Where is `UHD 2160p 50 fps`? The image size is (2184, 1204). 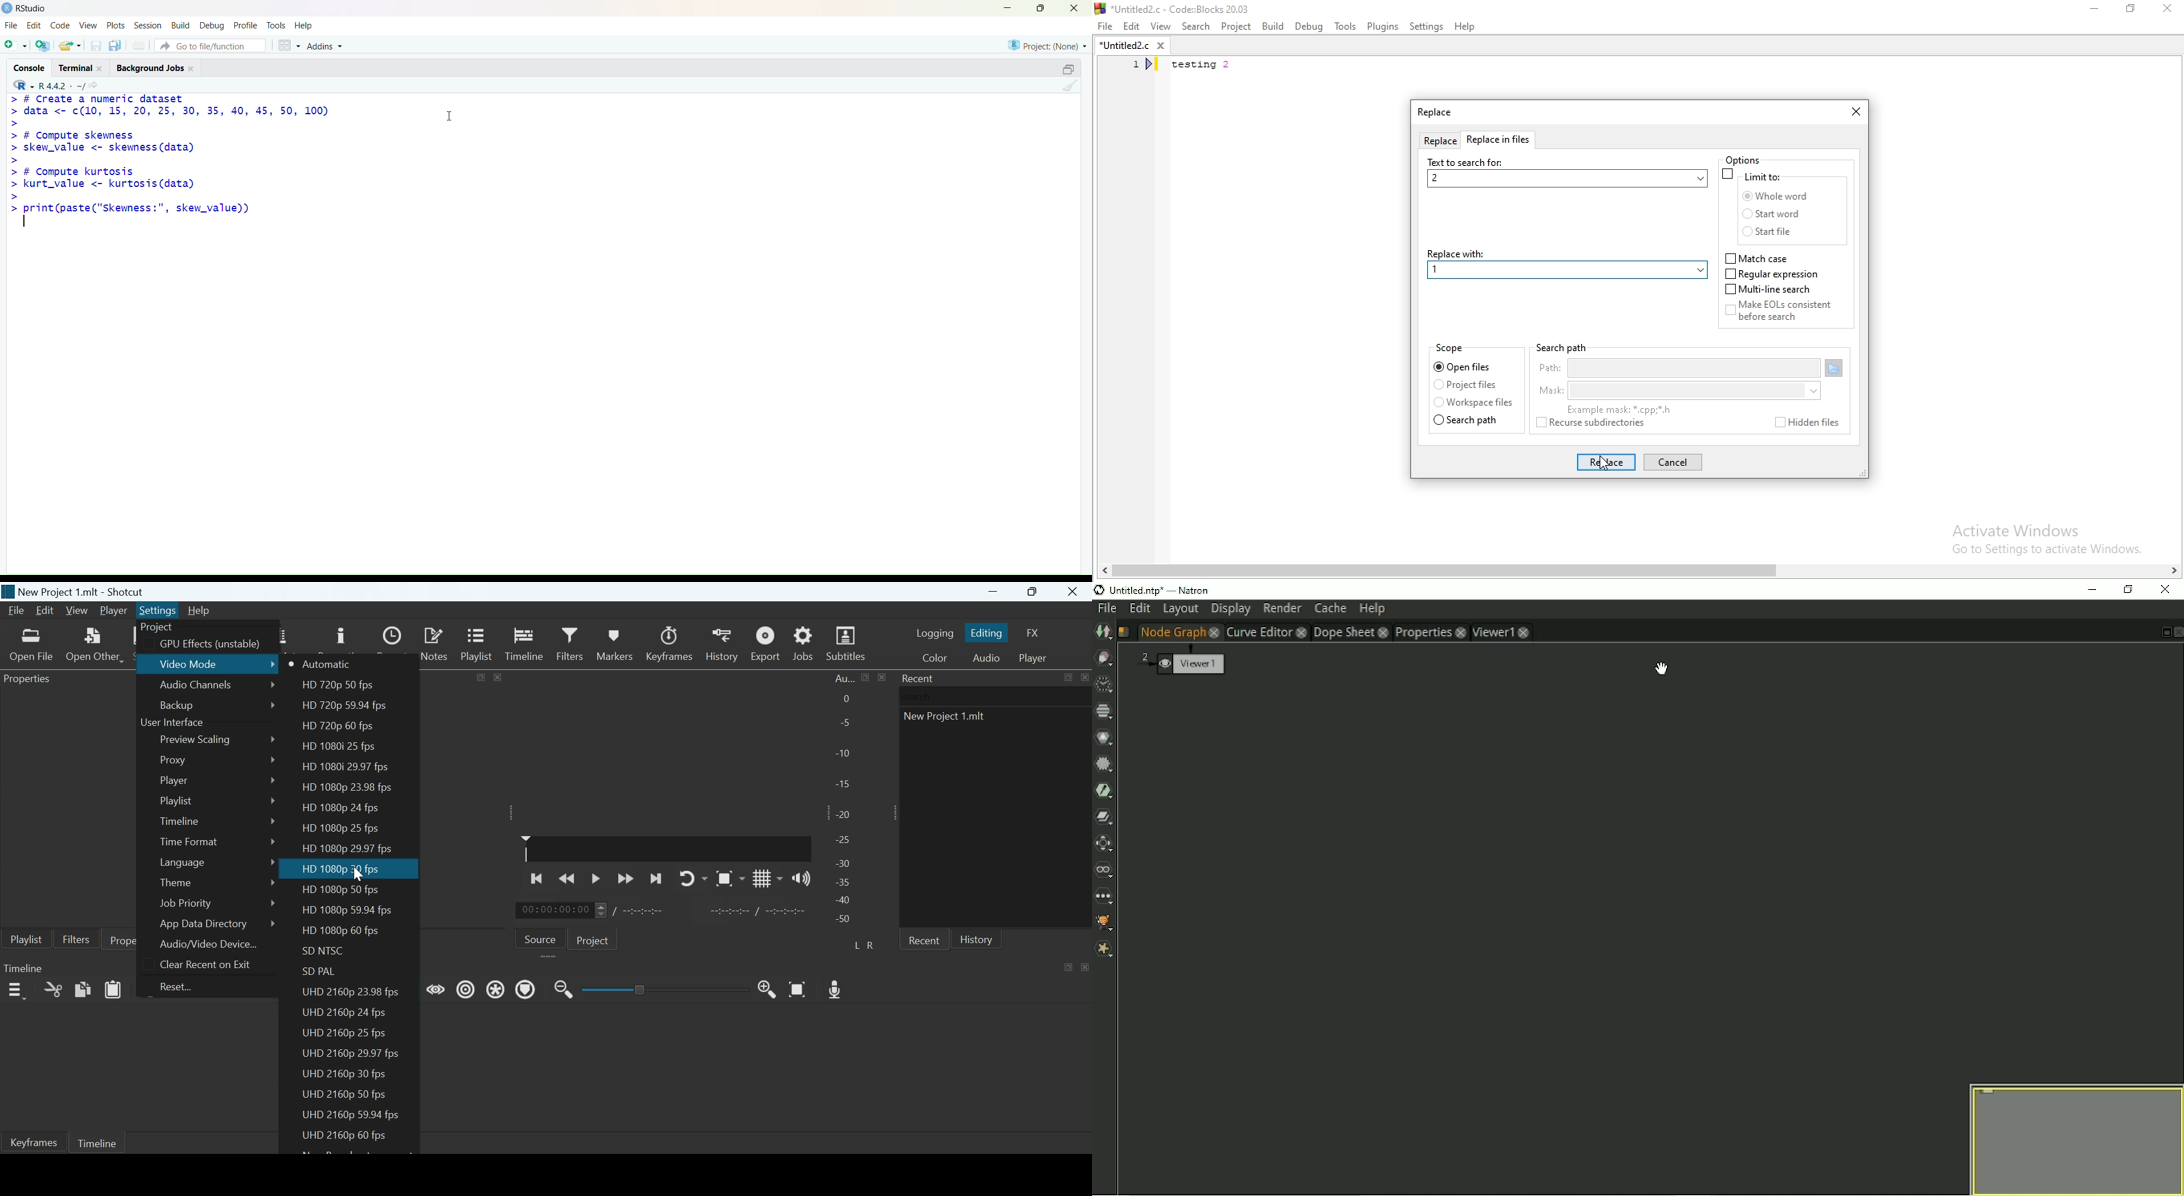 UHD 2160p 50 fps is located at coordinates (344, 1094).